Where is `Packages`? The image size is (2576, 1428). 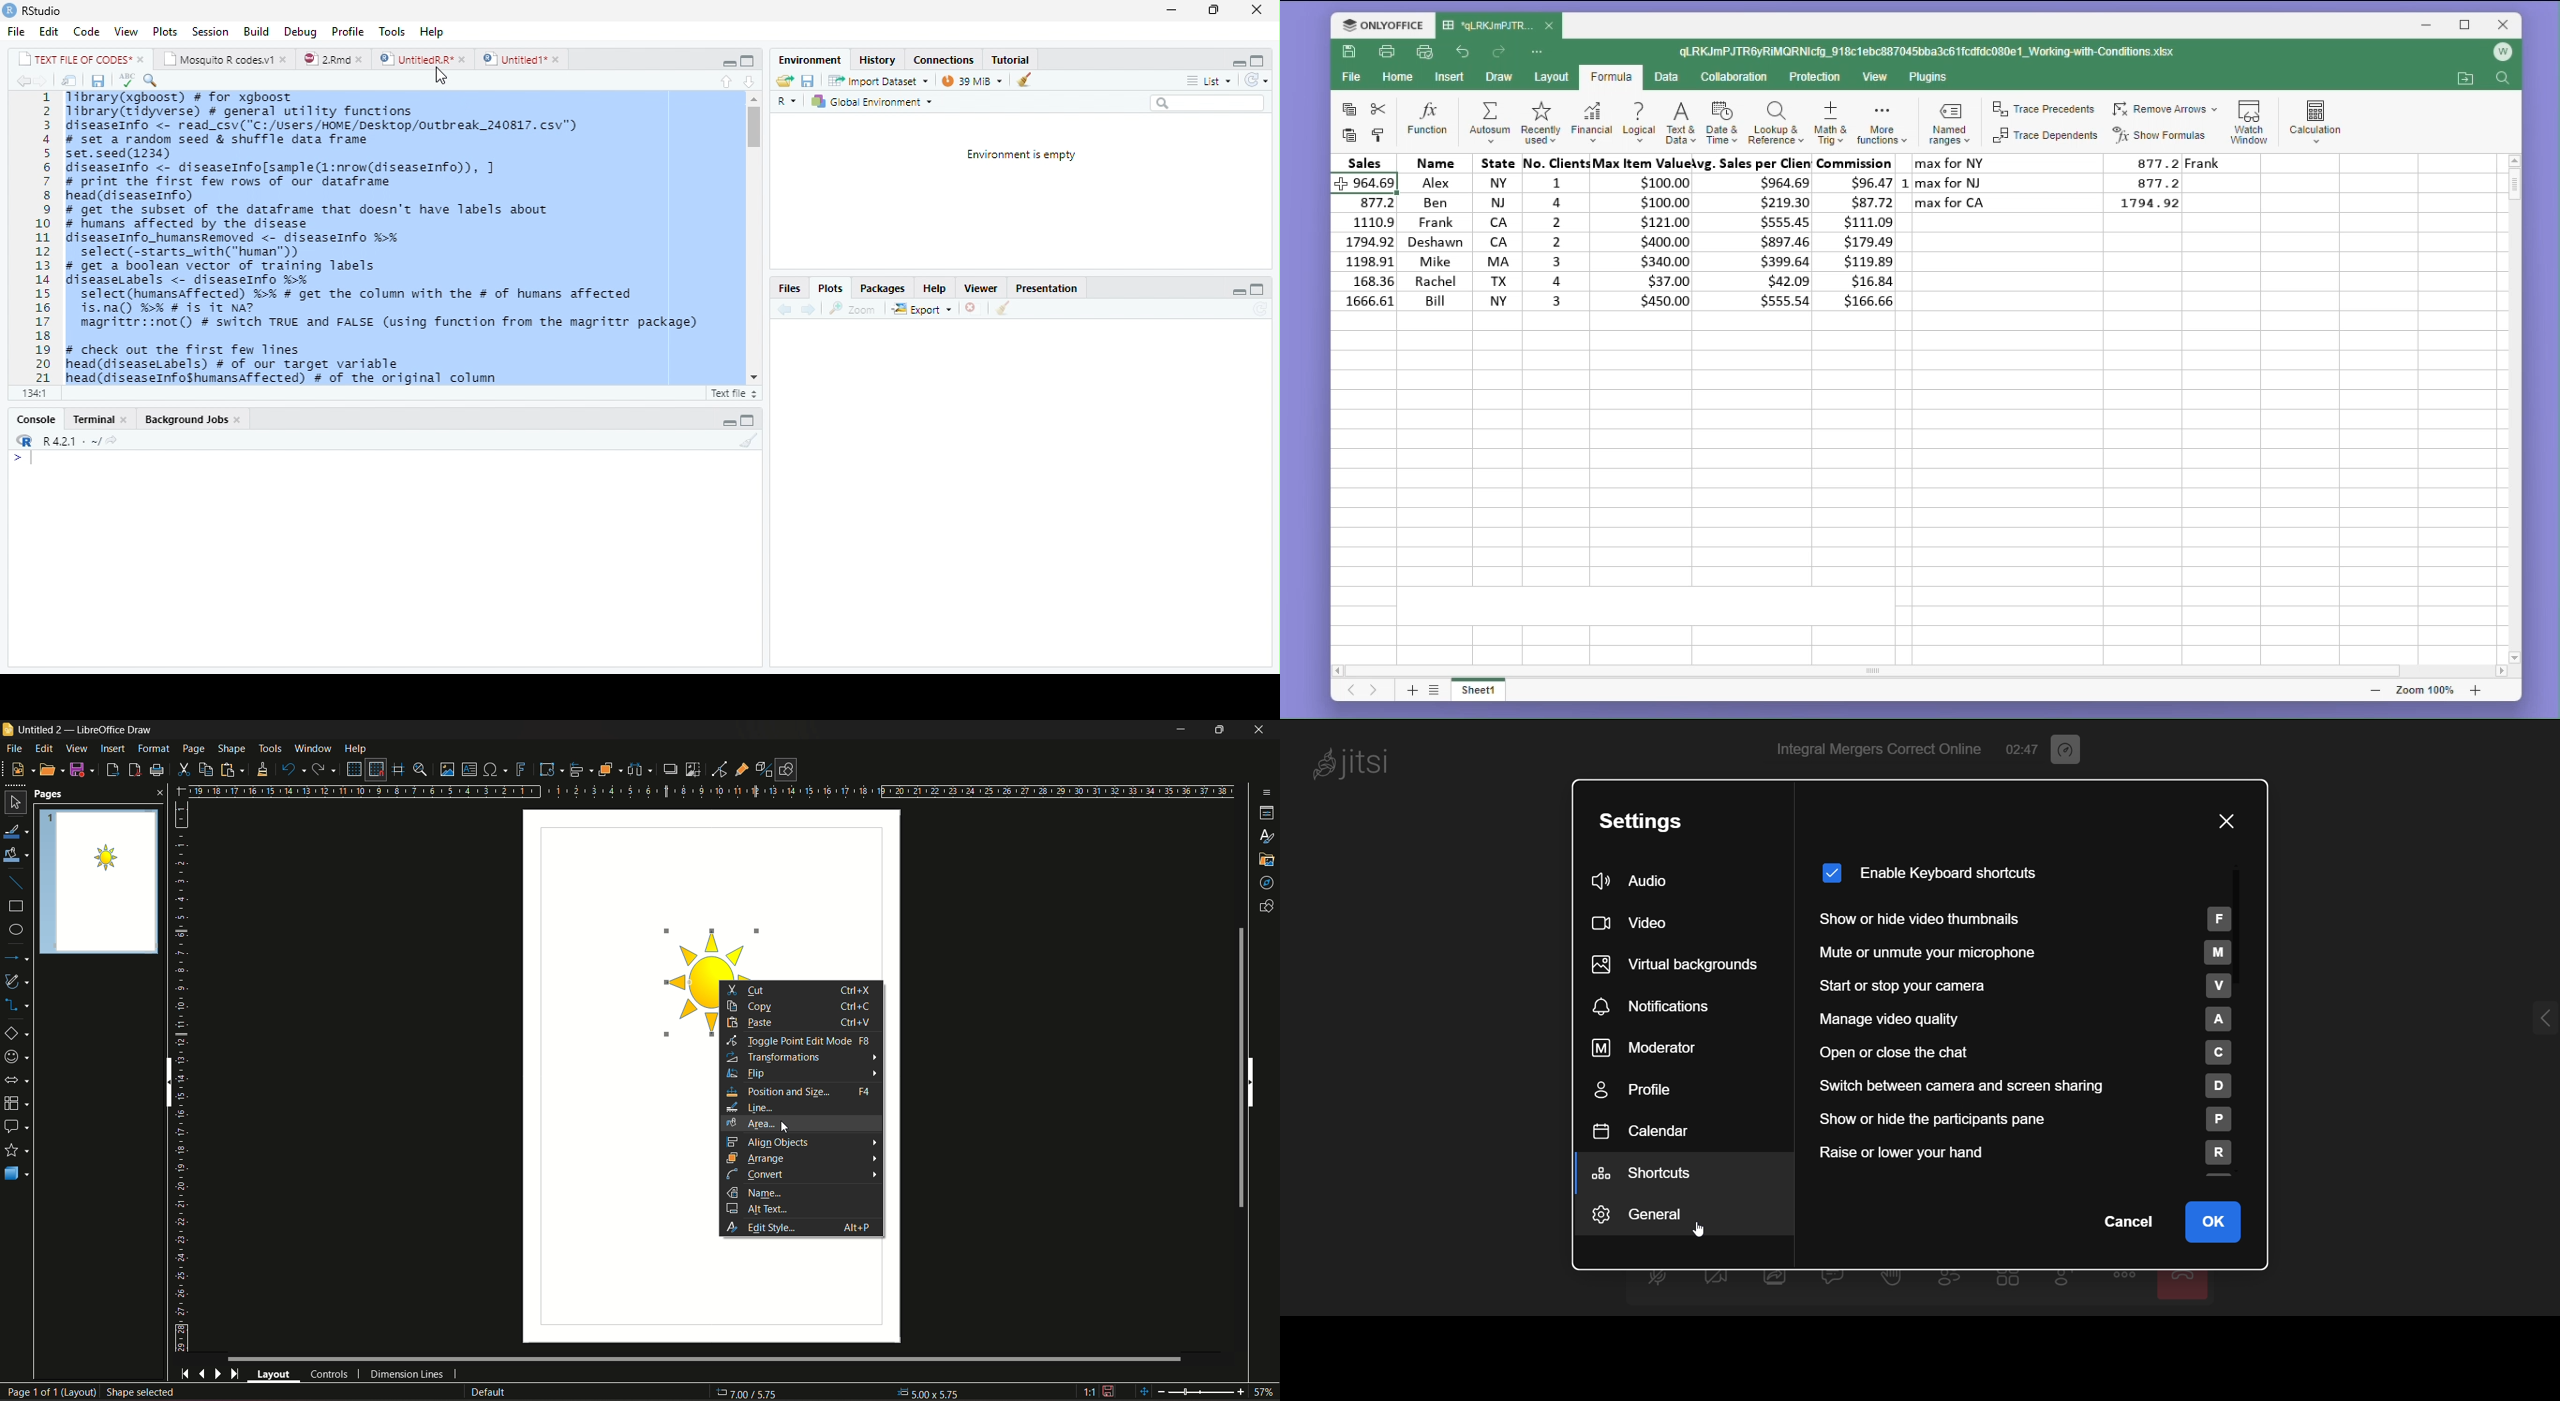 Packages is located at coordinates (883, 289).